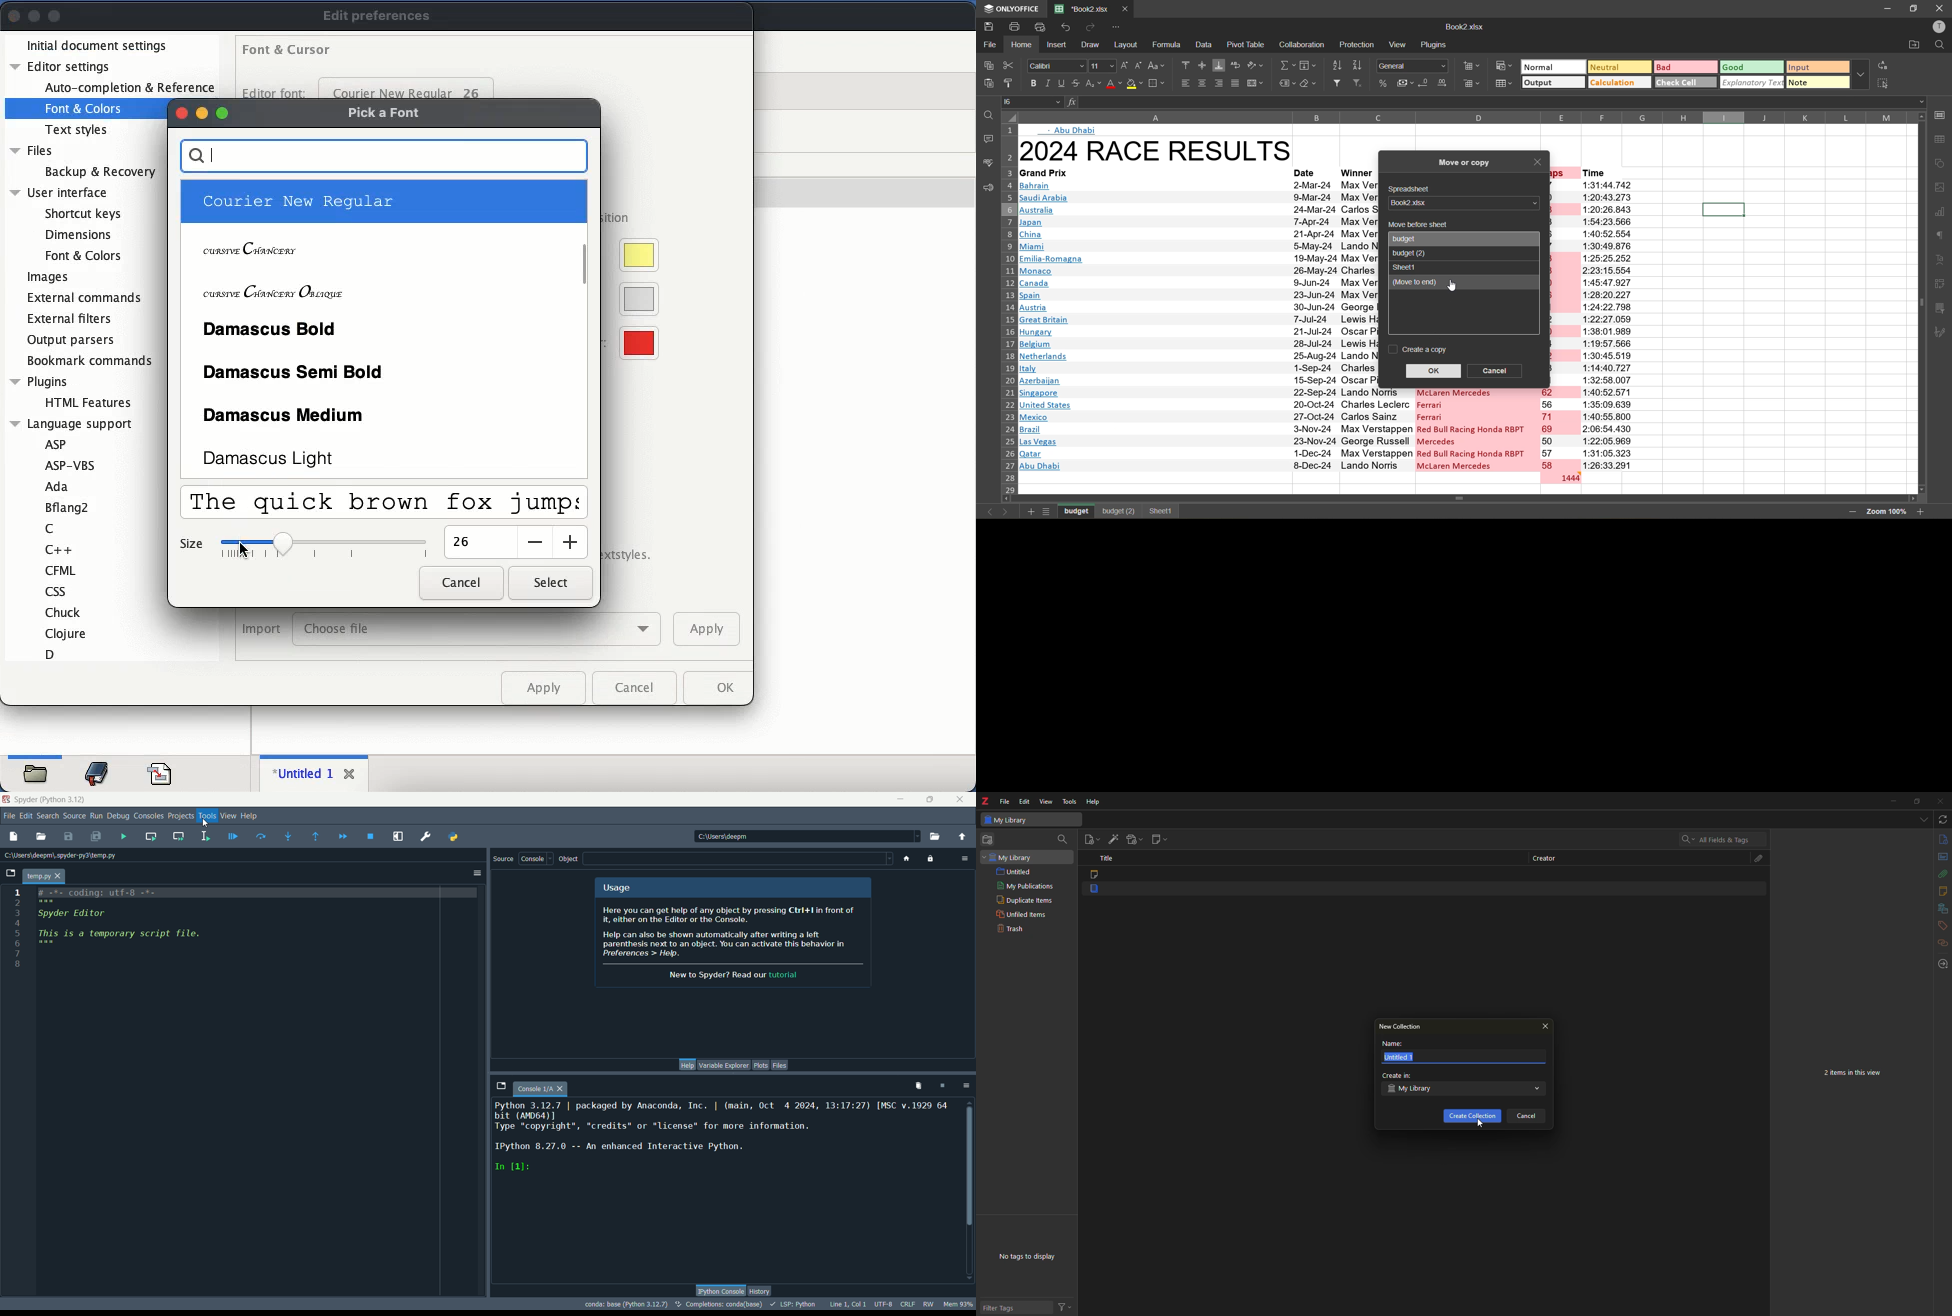  Describe the element at coordinates (221, 111) in the screenshot. I see `` at that location.